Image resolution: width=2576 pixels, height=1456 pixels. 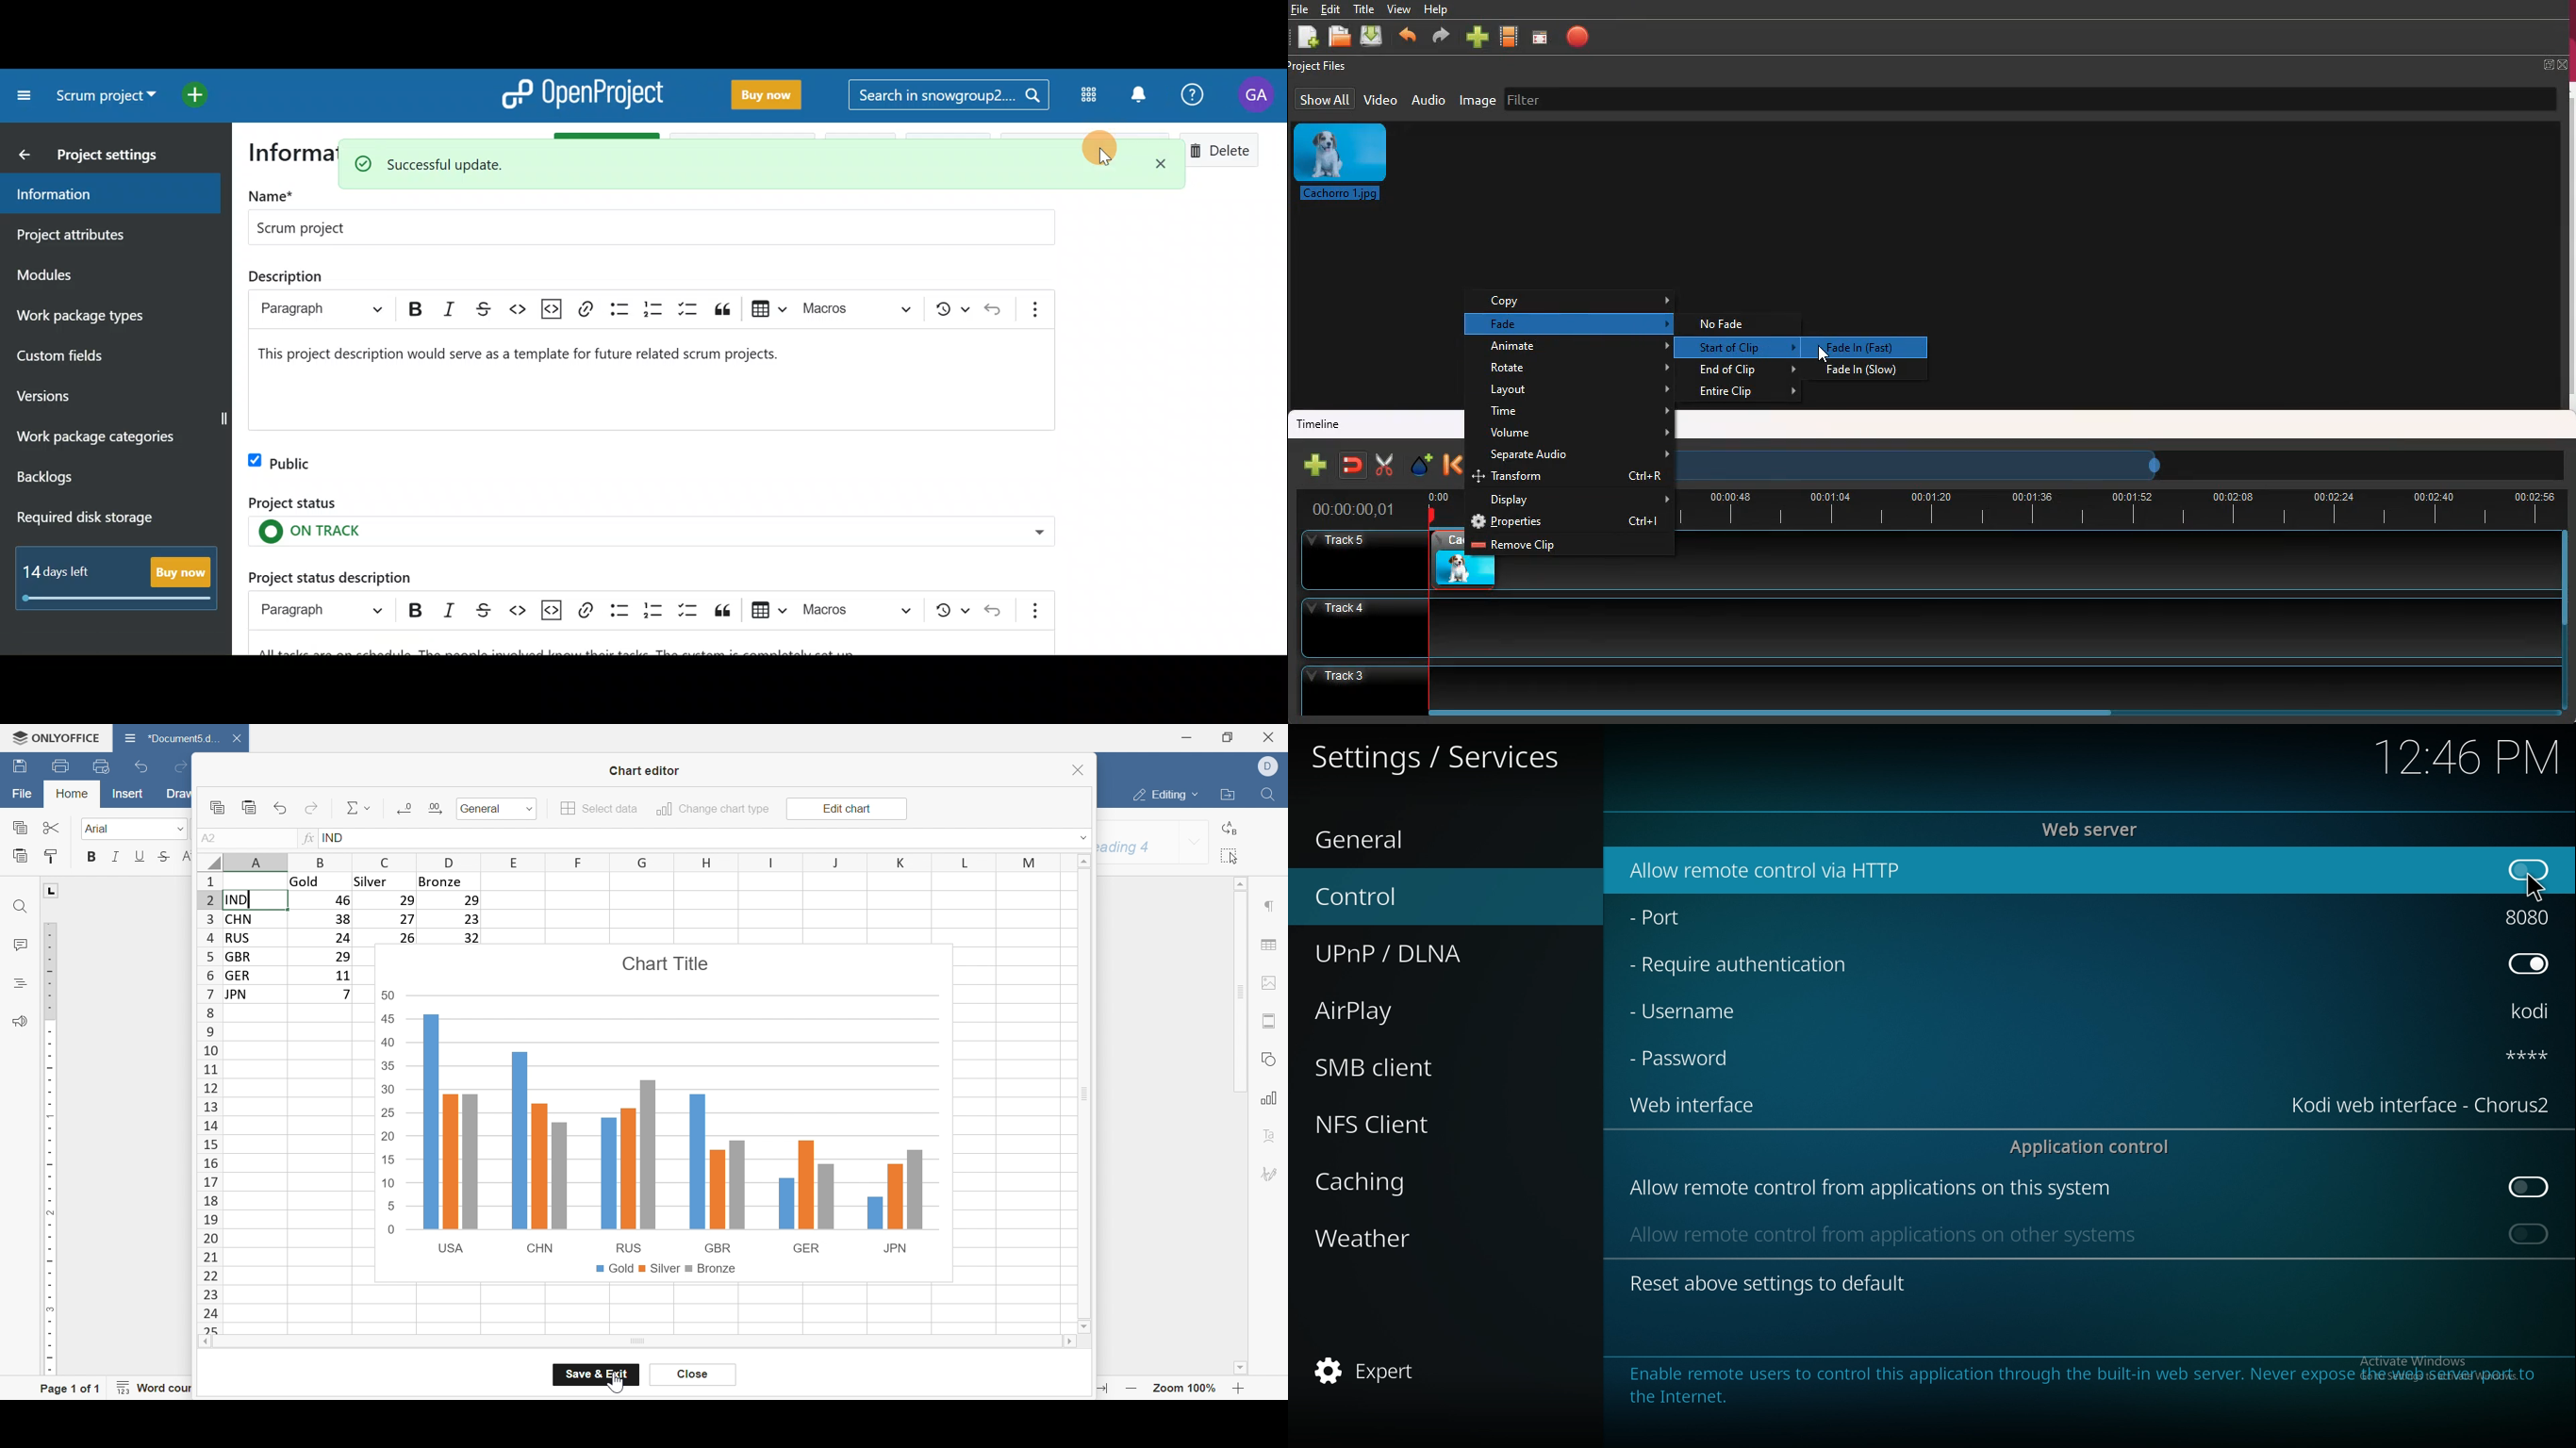 I want to click on copy style, so click(x=52, y=856).